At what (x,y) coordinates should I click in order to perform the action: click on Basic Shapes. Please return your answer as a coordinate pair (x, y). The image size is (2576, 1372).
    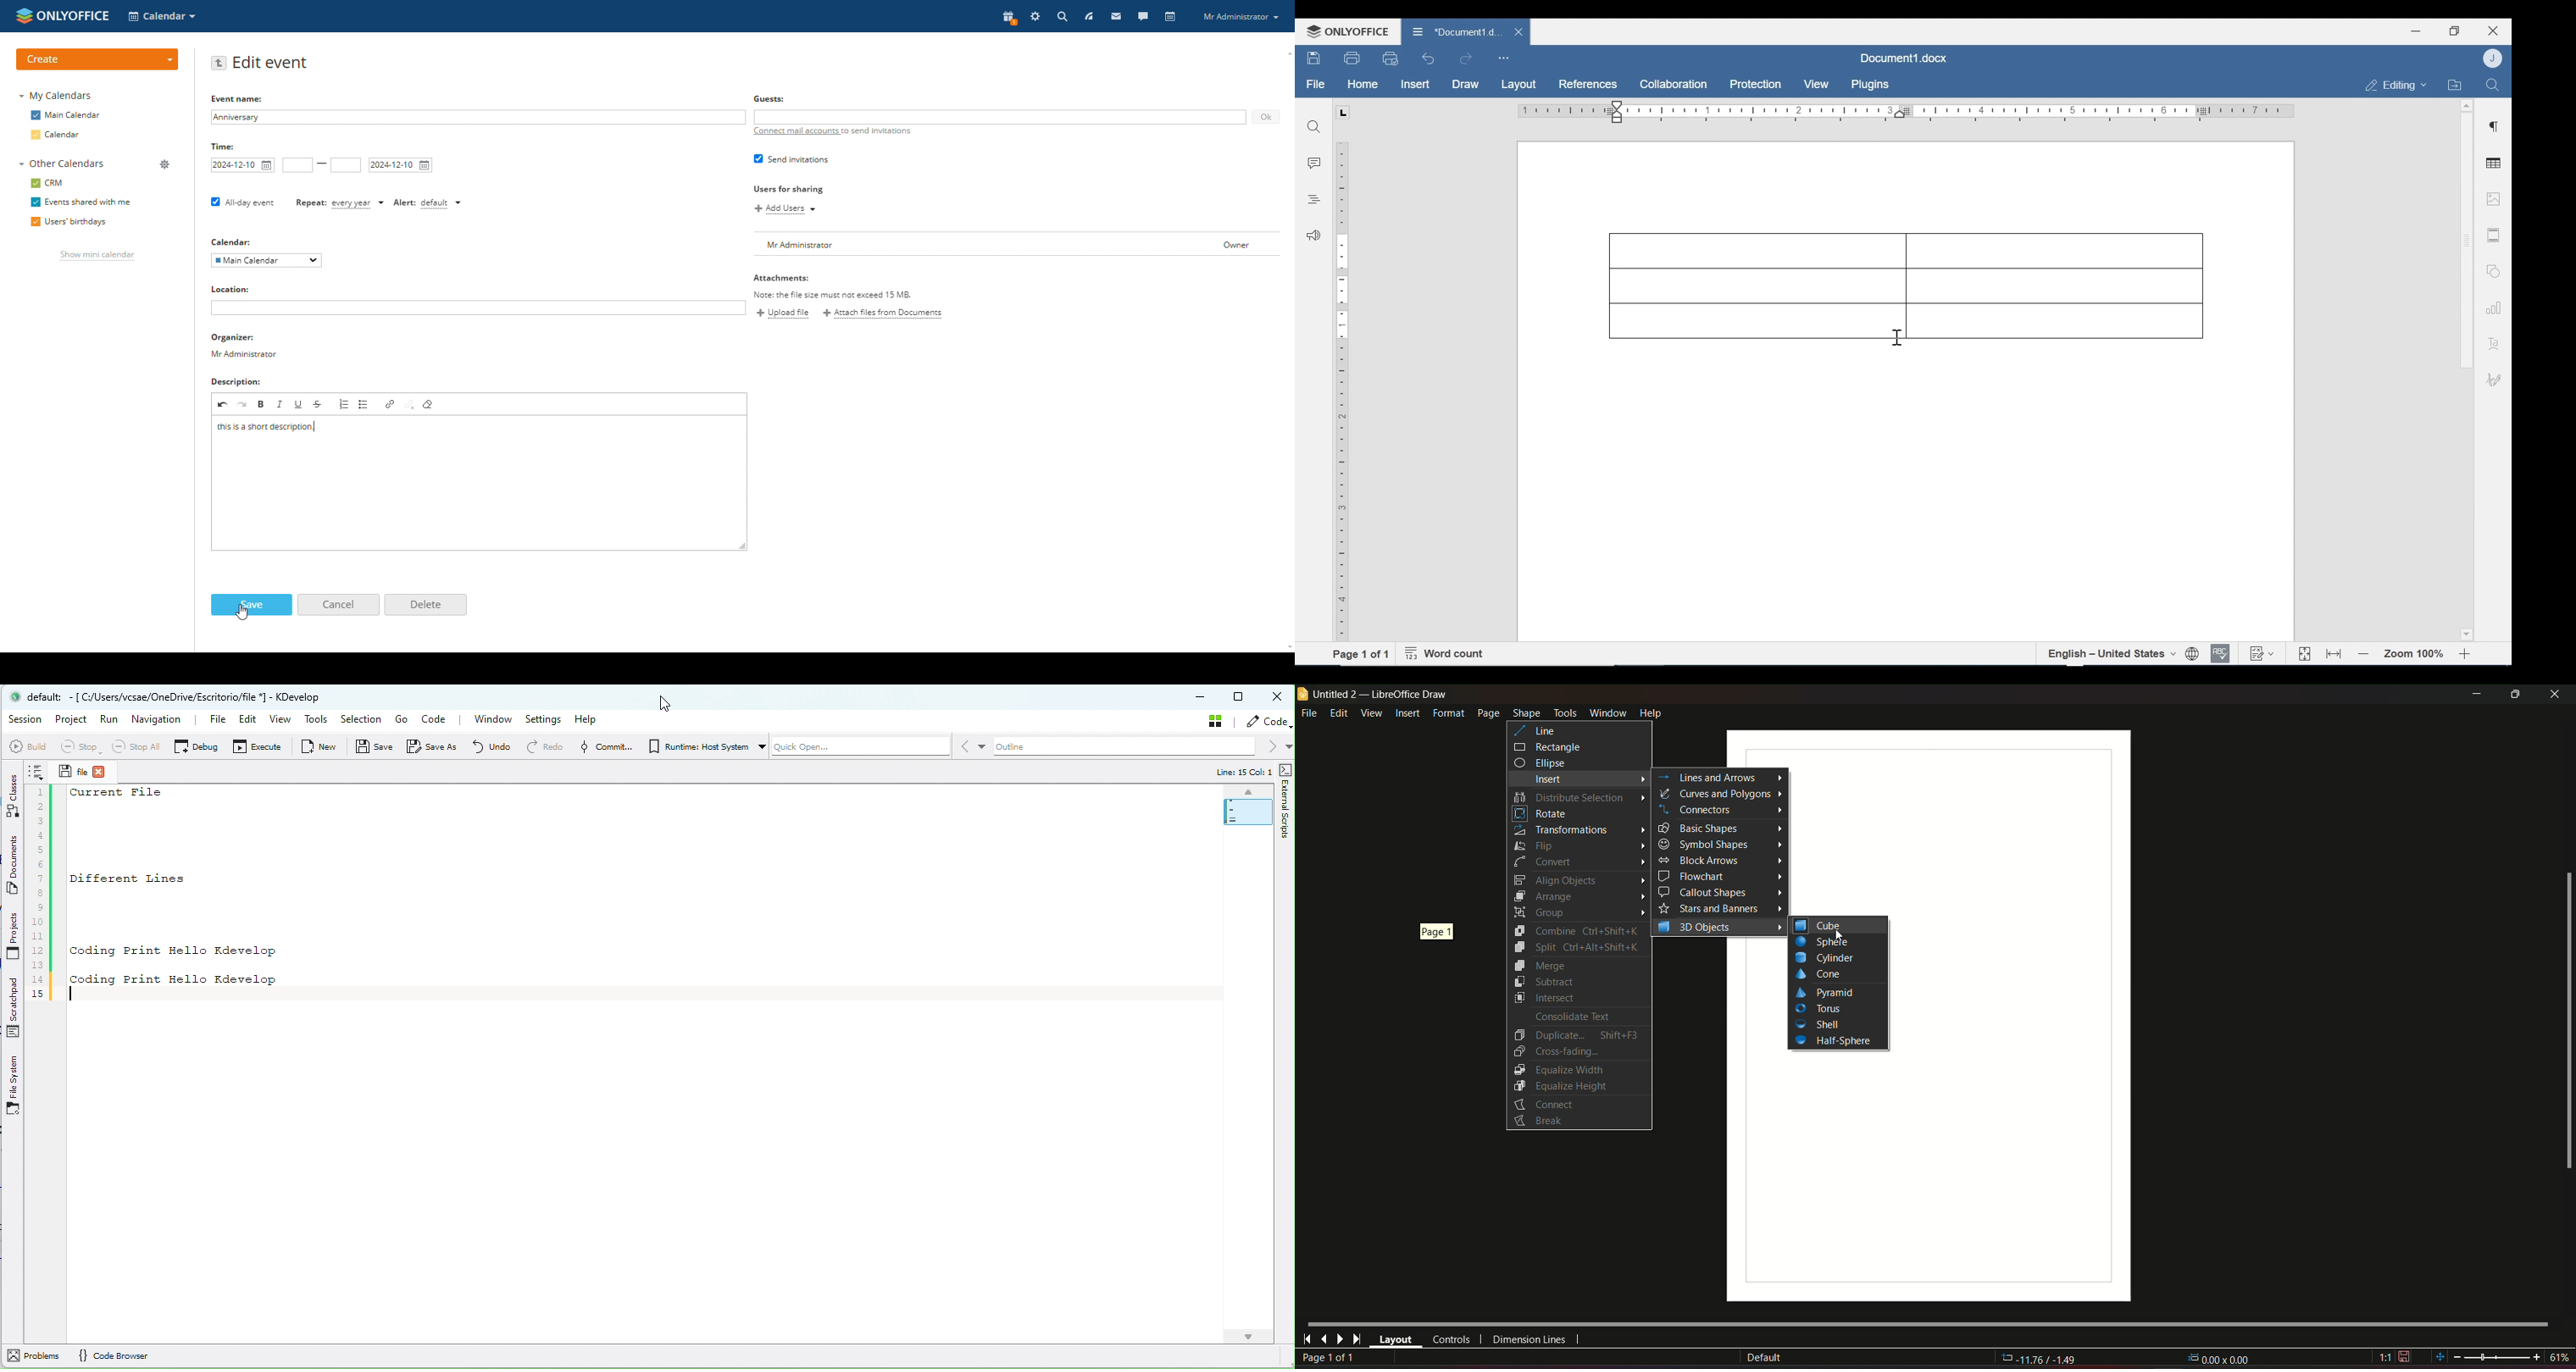
    Looking at the image, I should click on (1697, 828).